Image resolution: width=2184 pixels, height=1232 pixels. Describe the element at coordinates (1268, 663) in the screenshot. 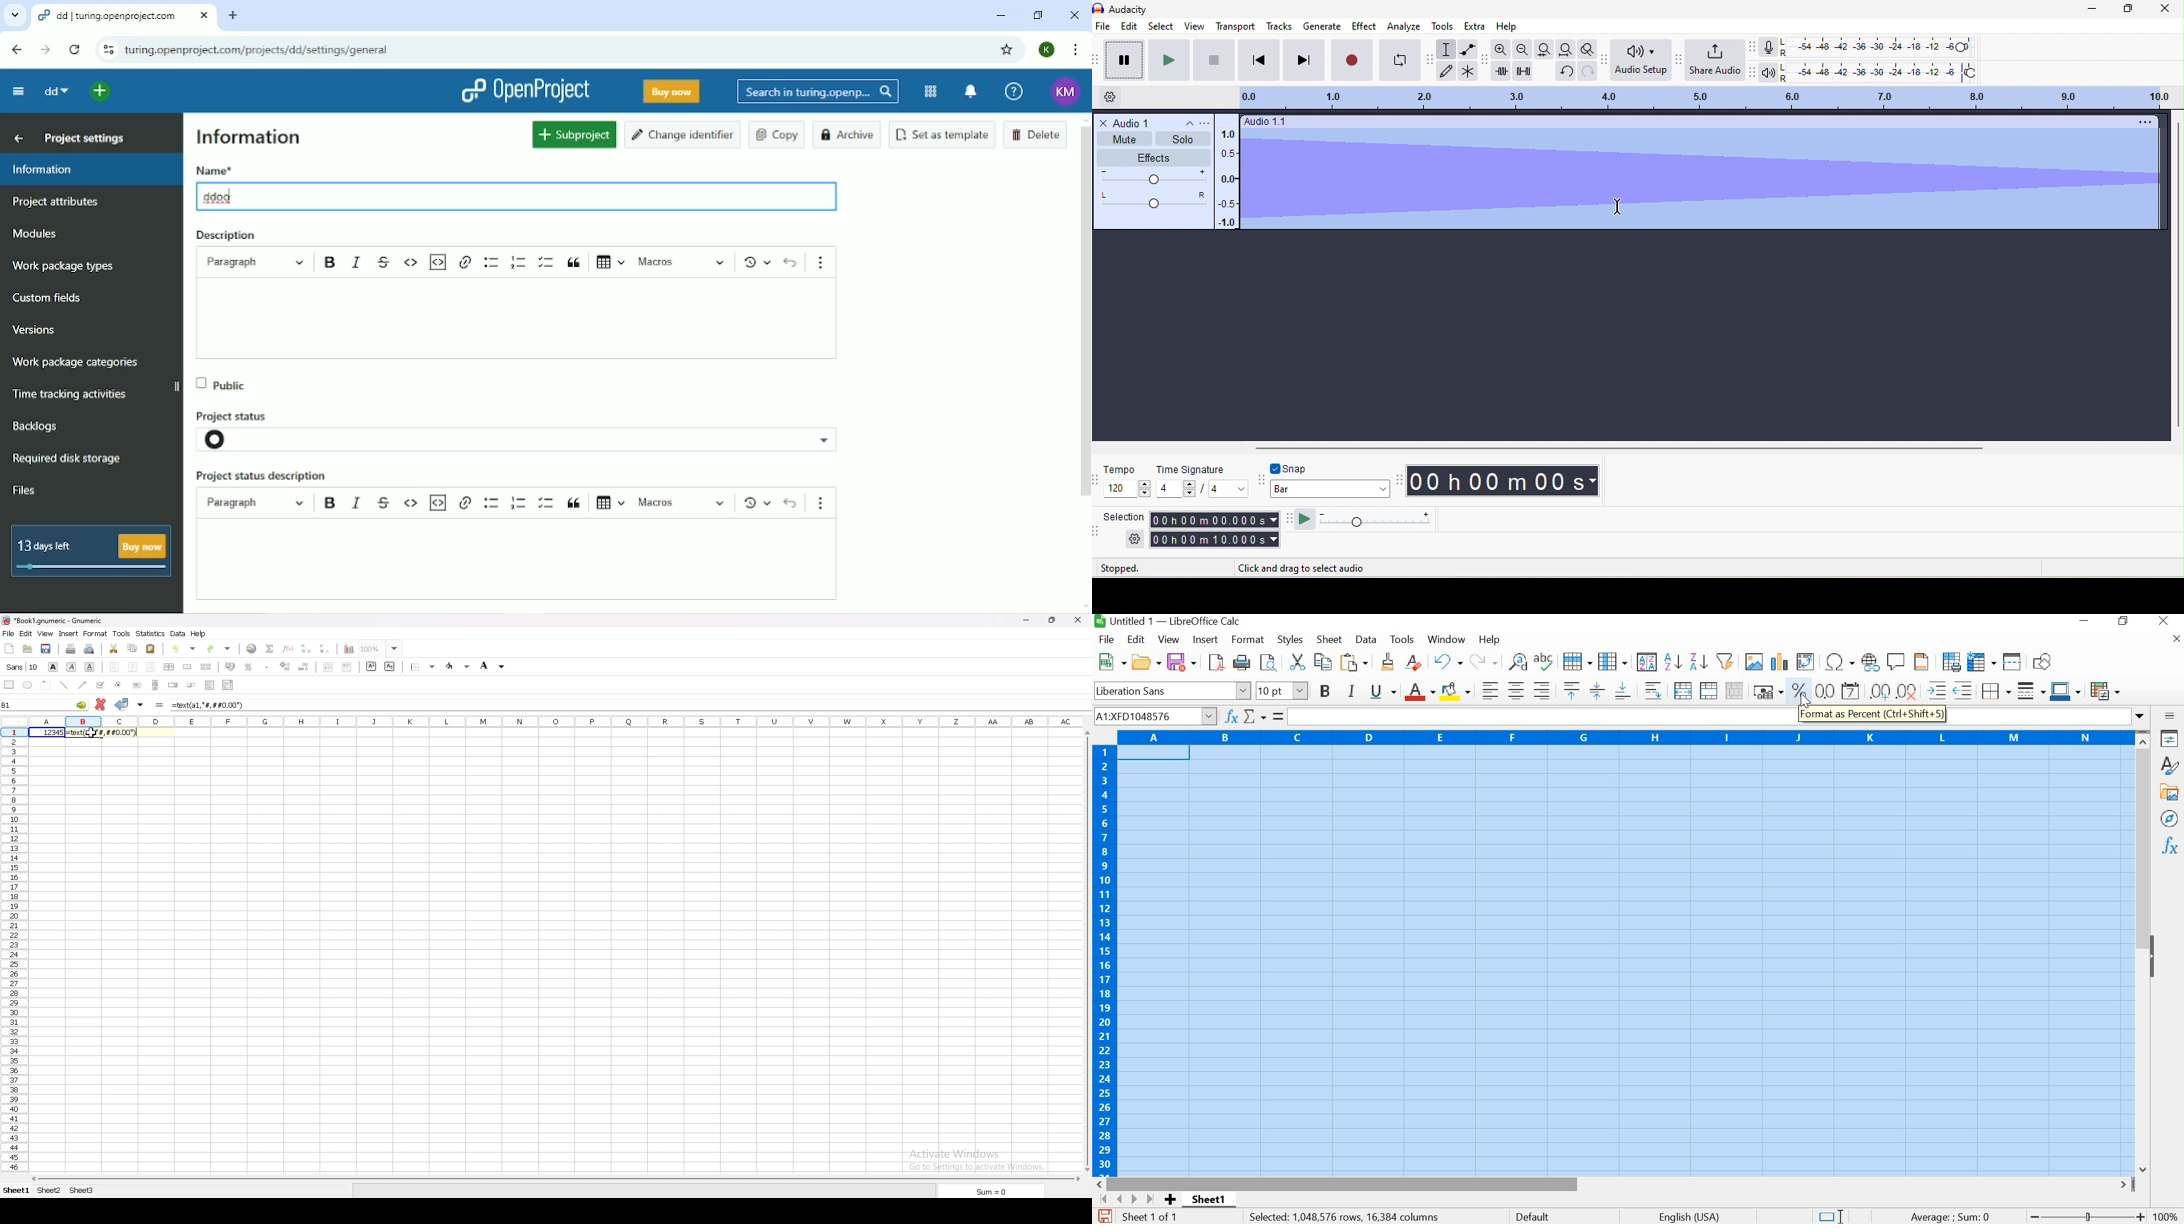

I see `FIND AND REPLACE` at that location.